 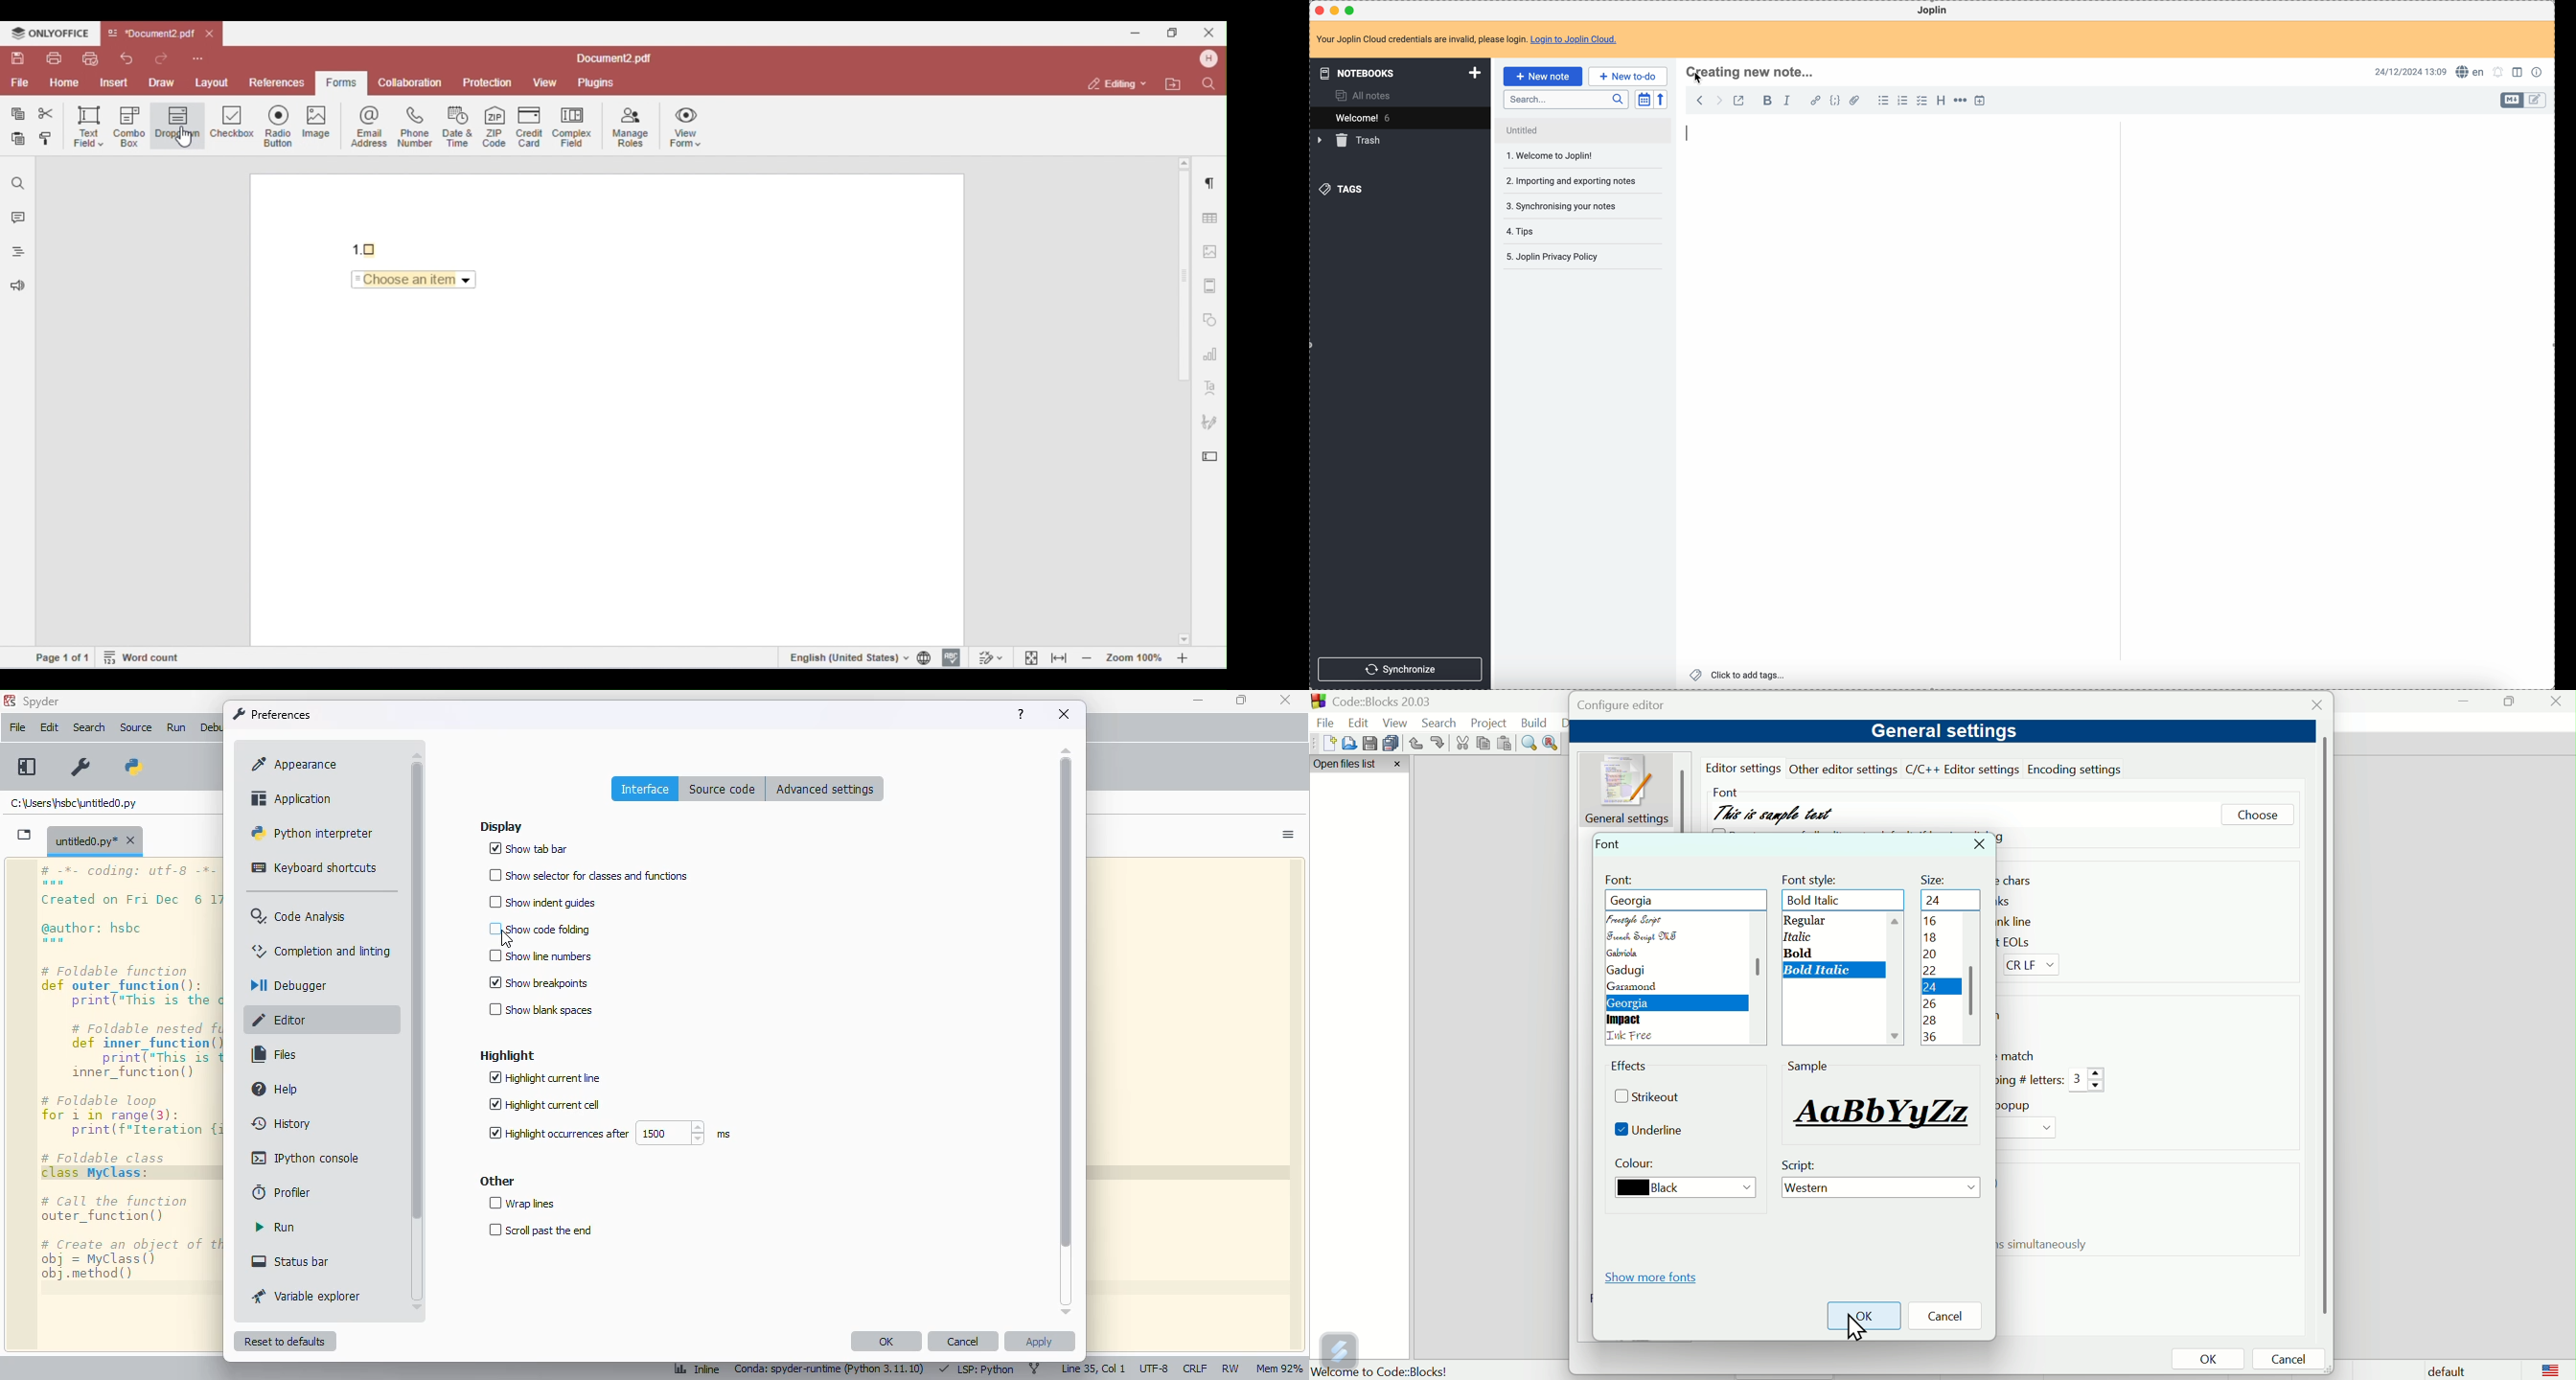 I want to click on 3, so click(x=2088, y=1081).